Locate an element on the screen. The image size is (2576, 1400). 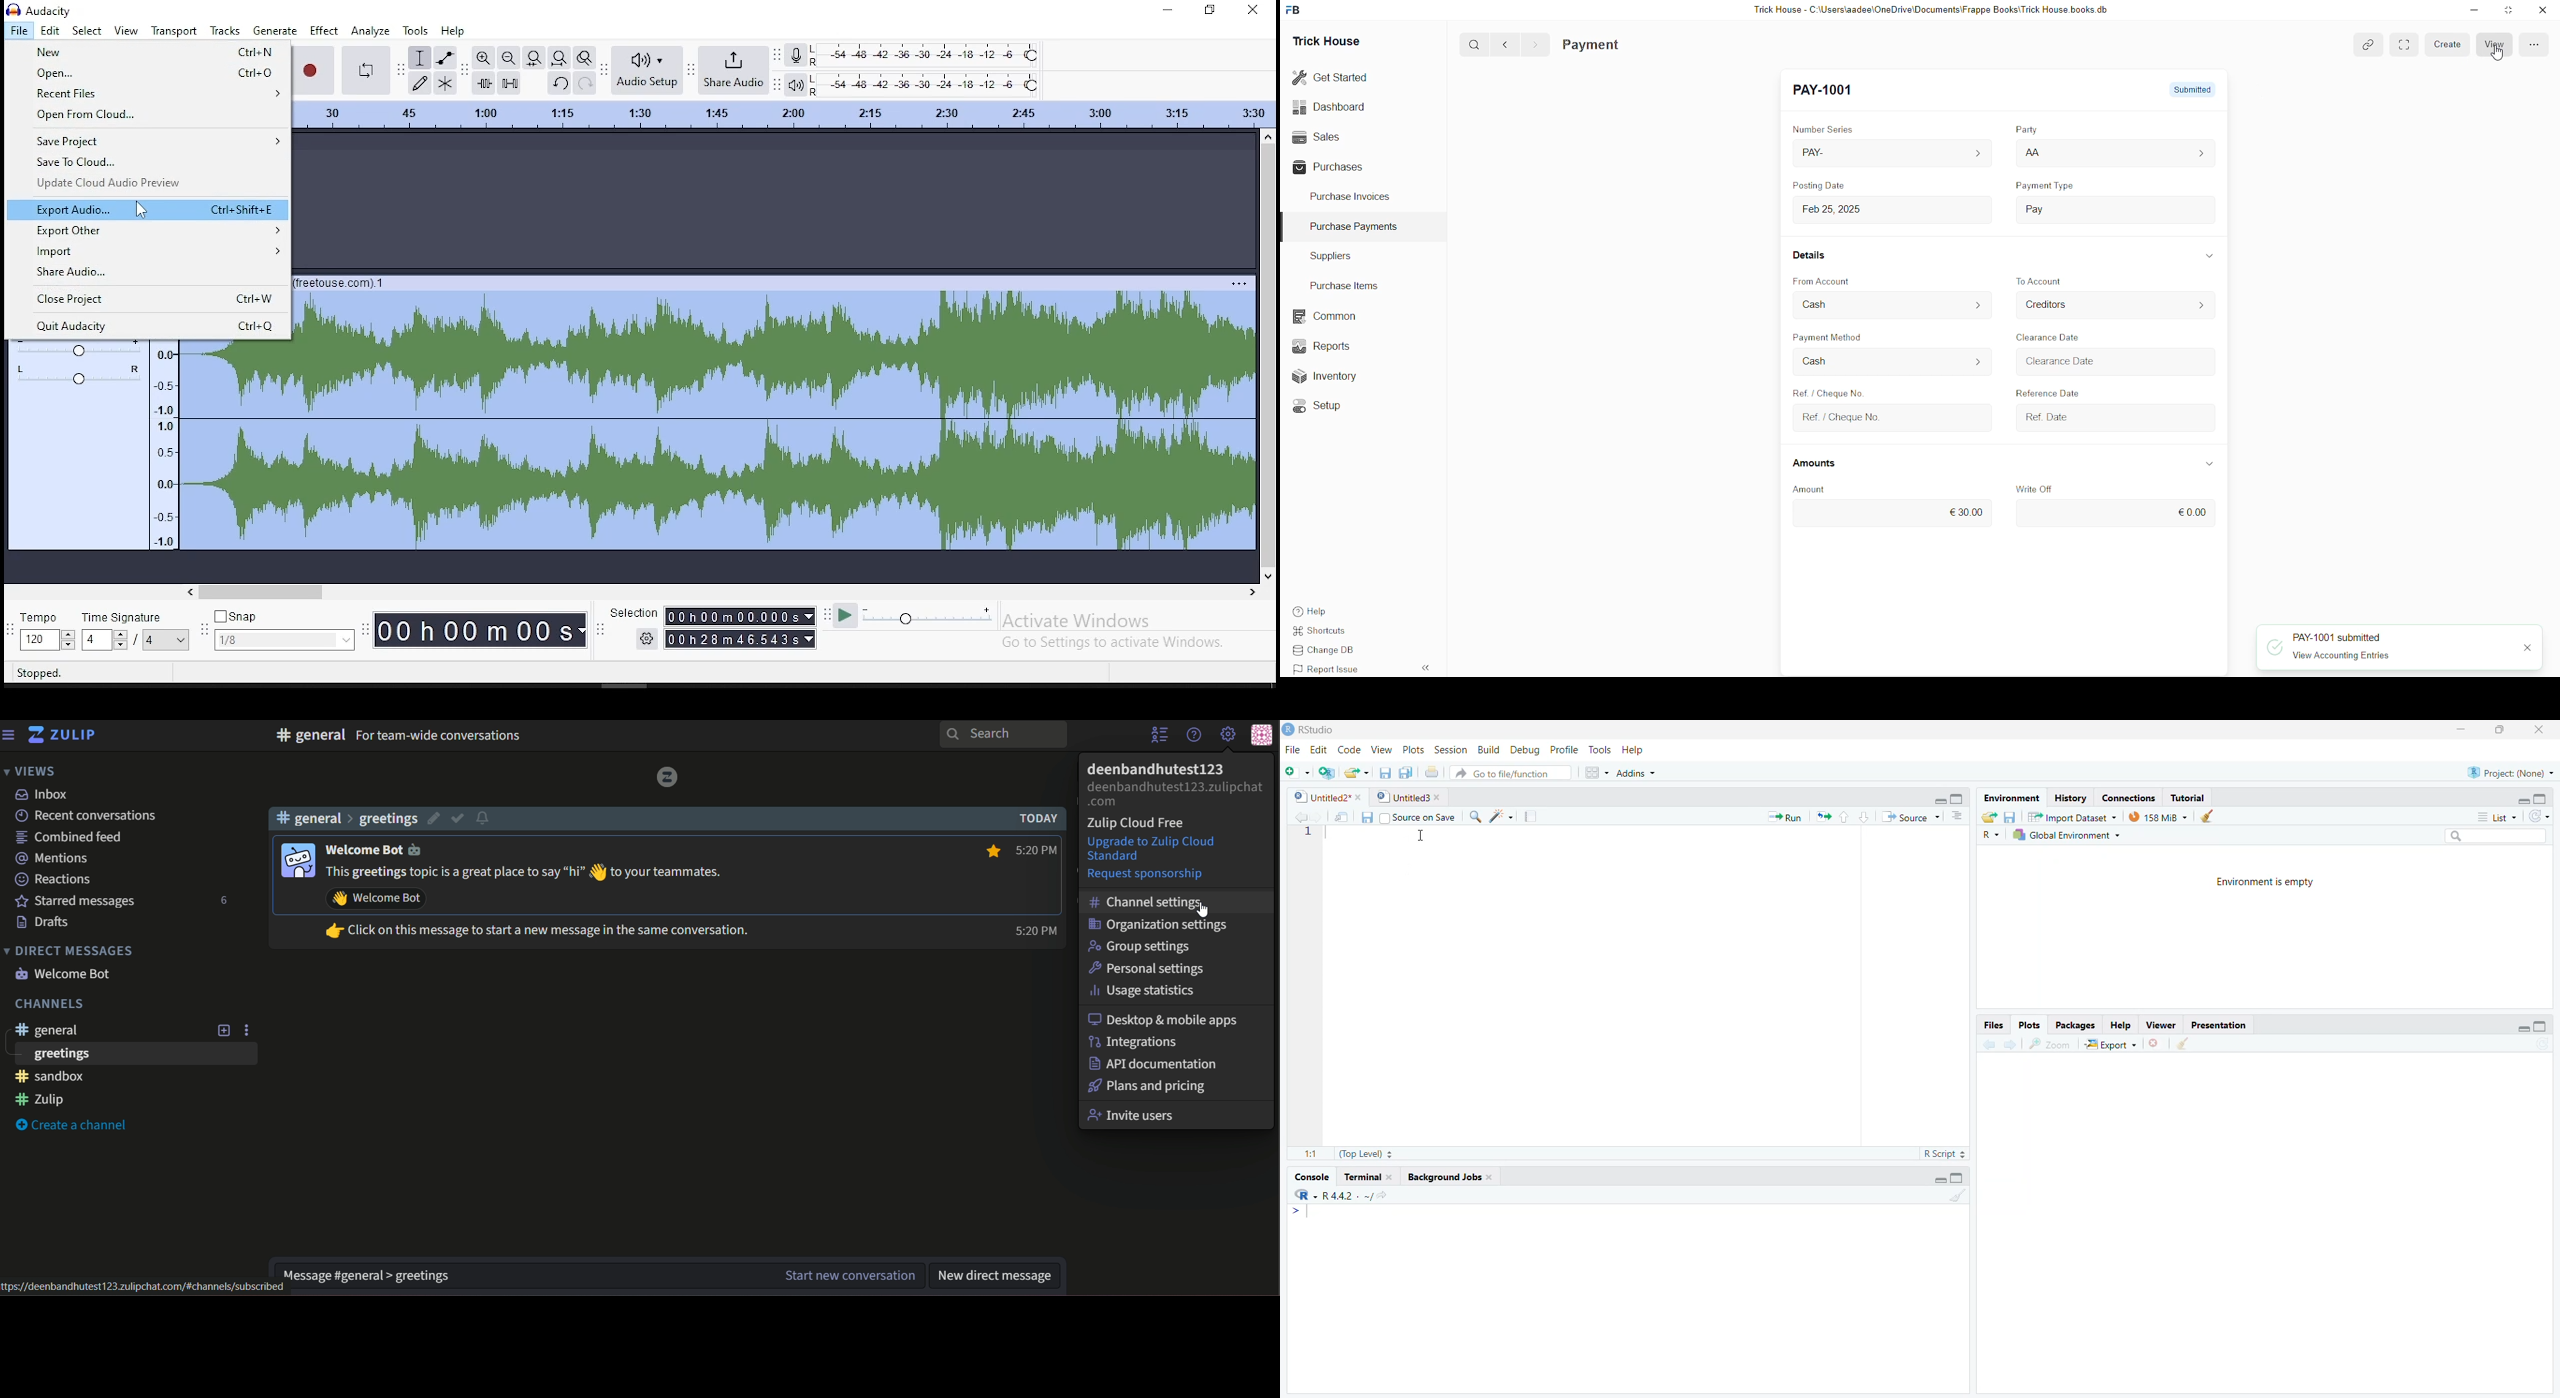
Show document outline is located at coordinates (1960, 816).